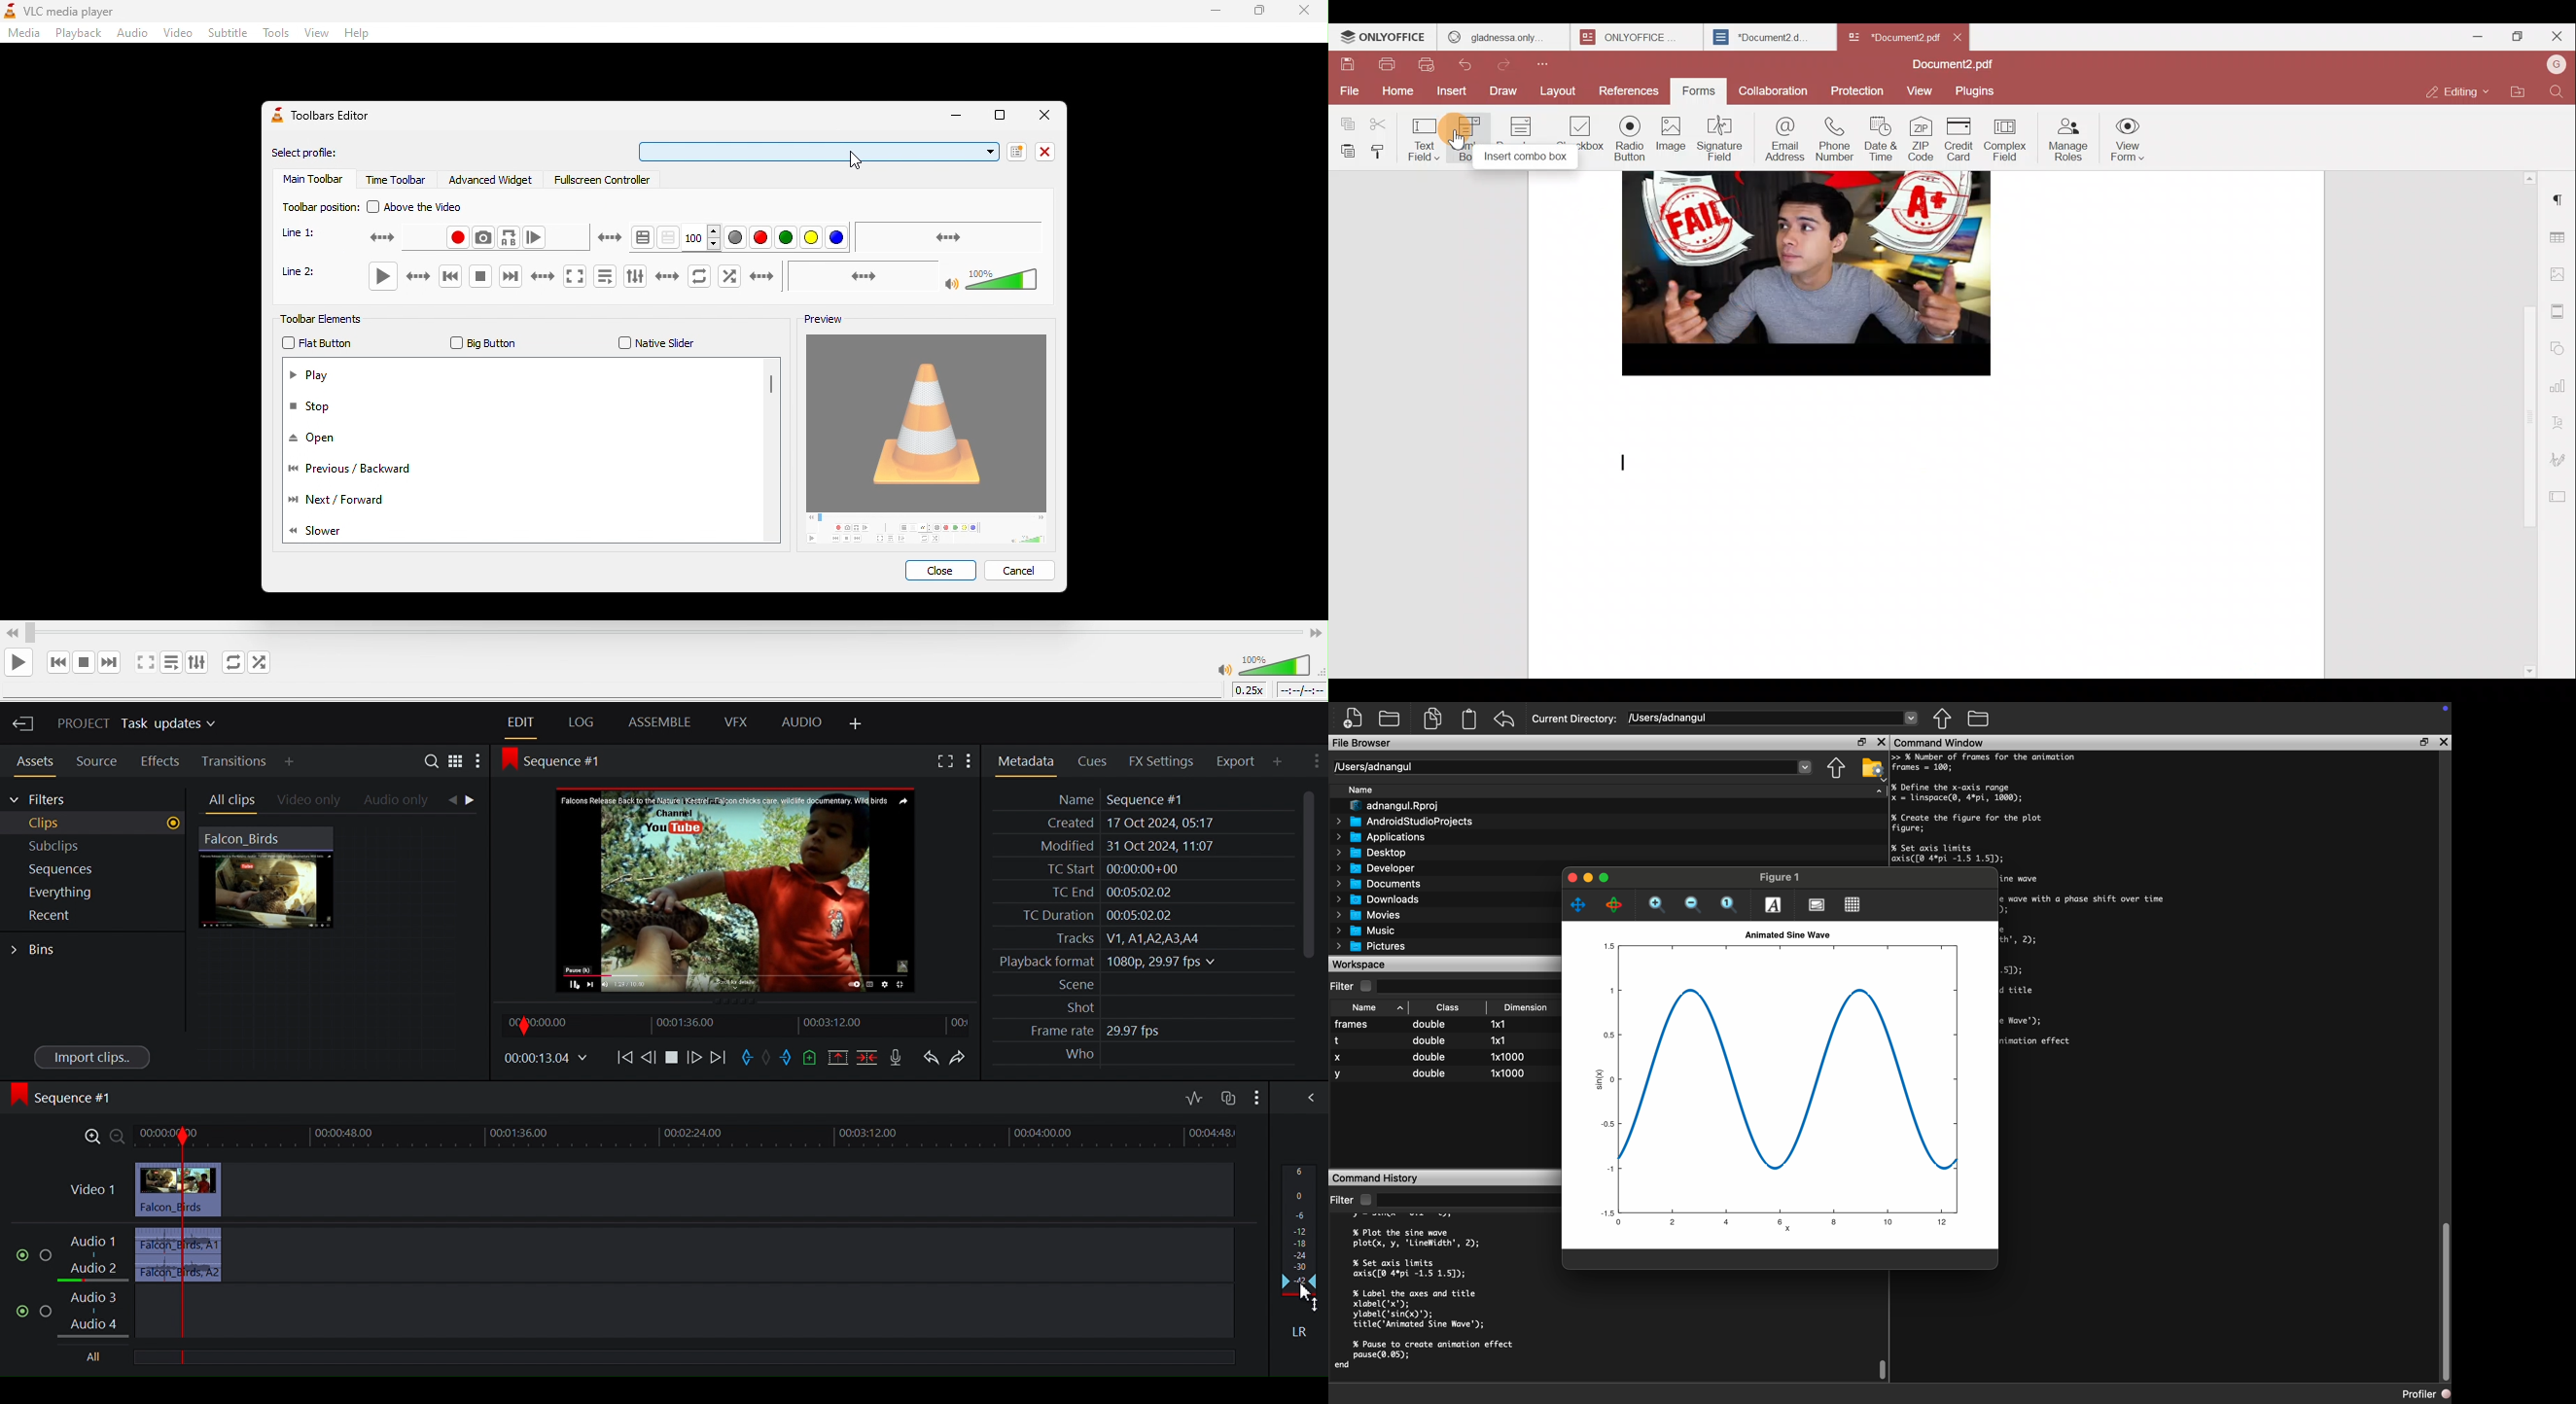 This screenshot has width=2576, height=1428. I want to click on Assets, so click(33, 761).